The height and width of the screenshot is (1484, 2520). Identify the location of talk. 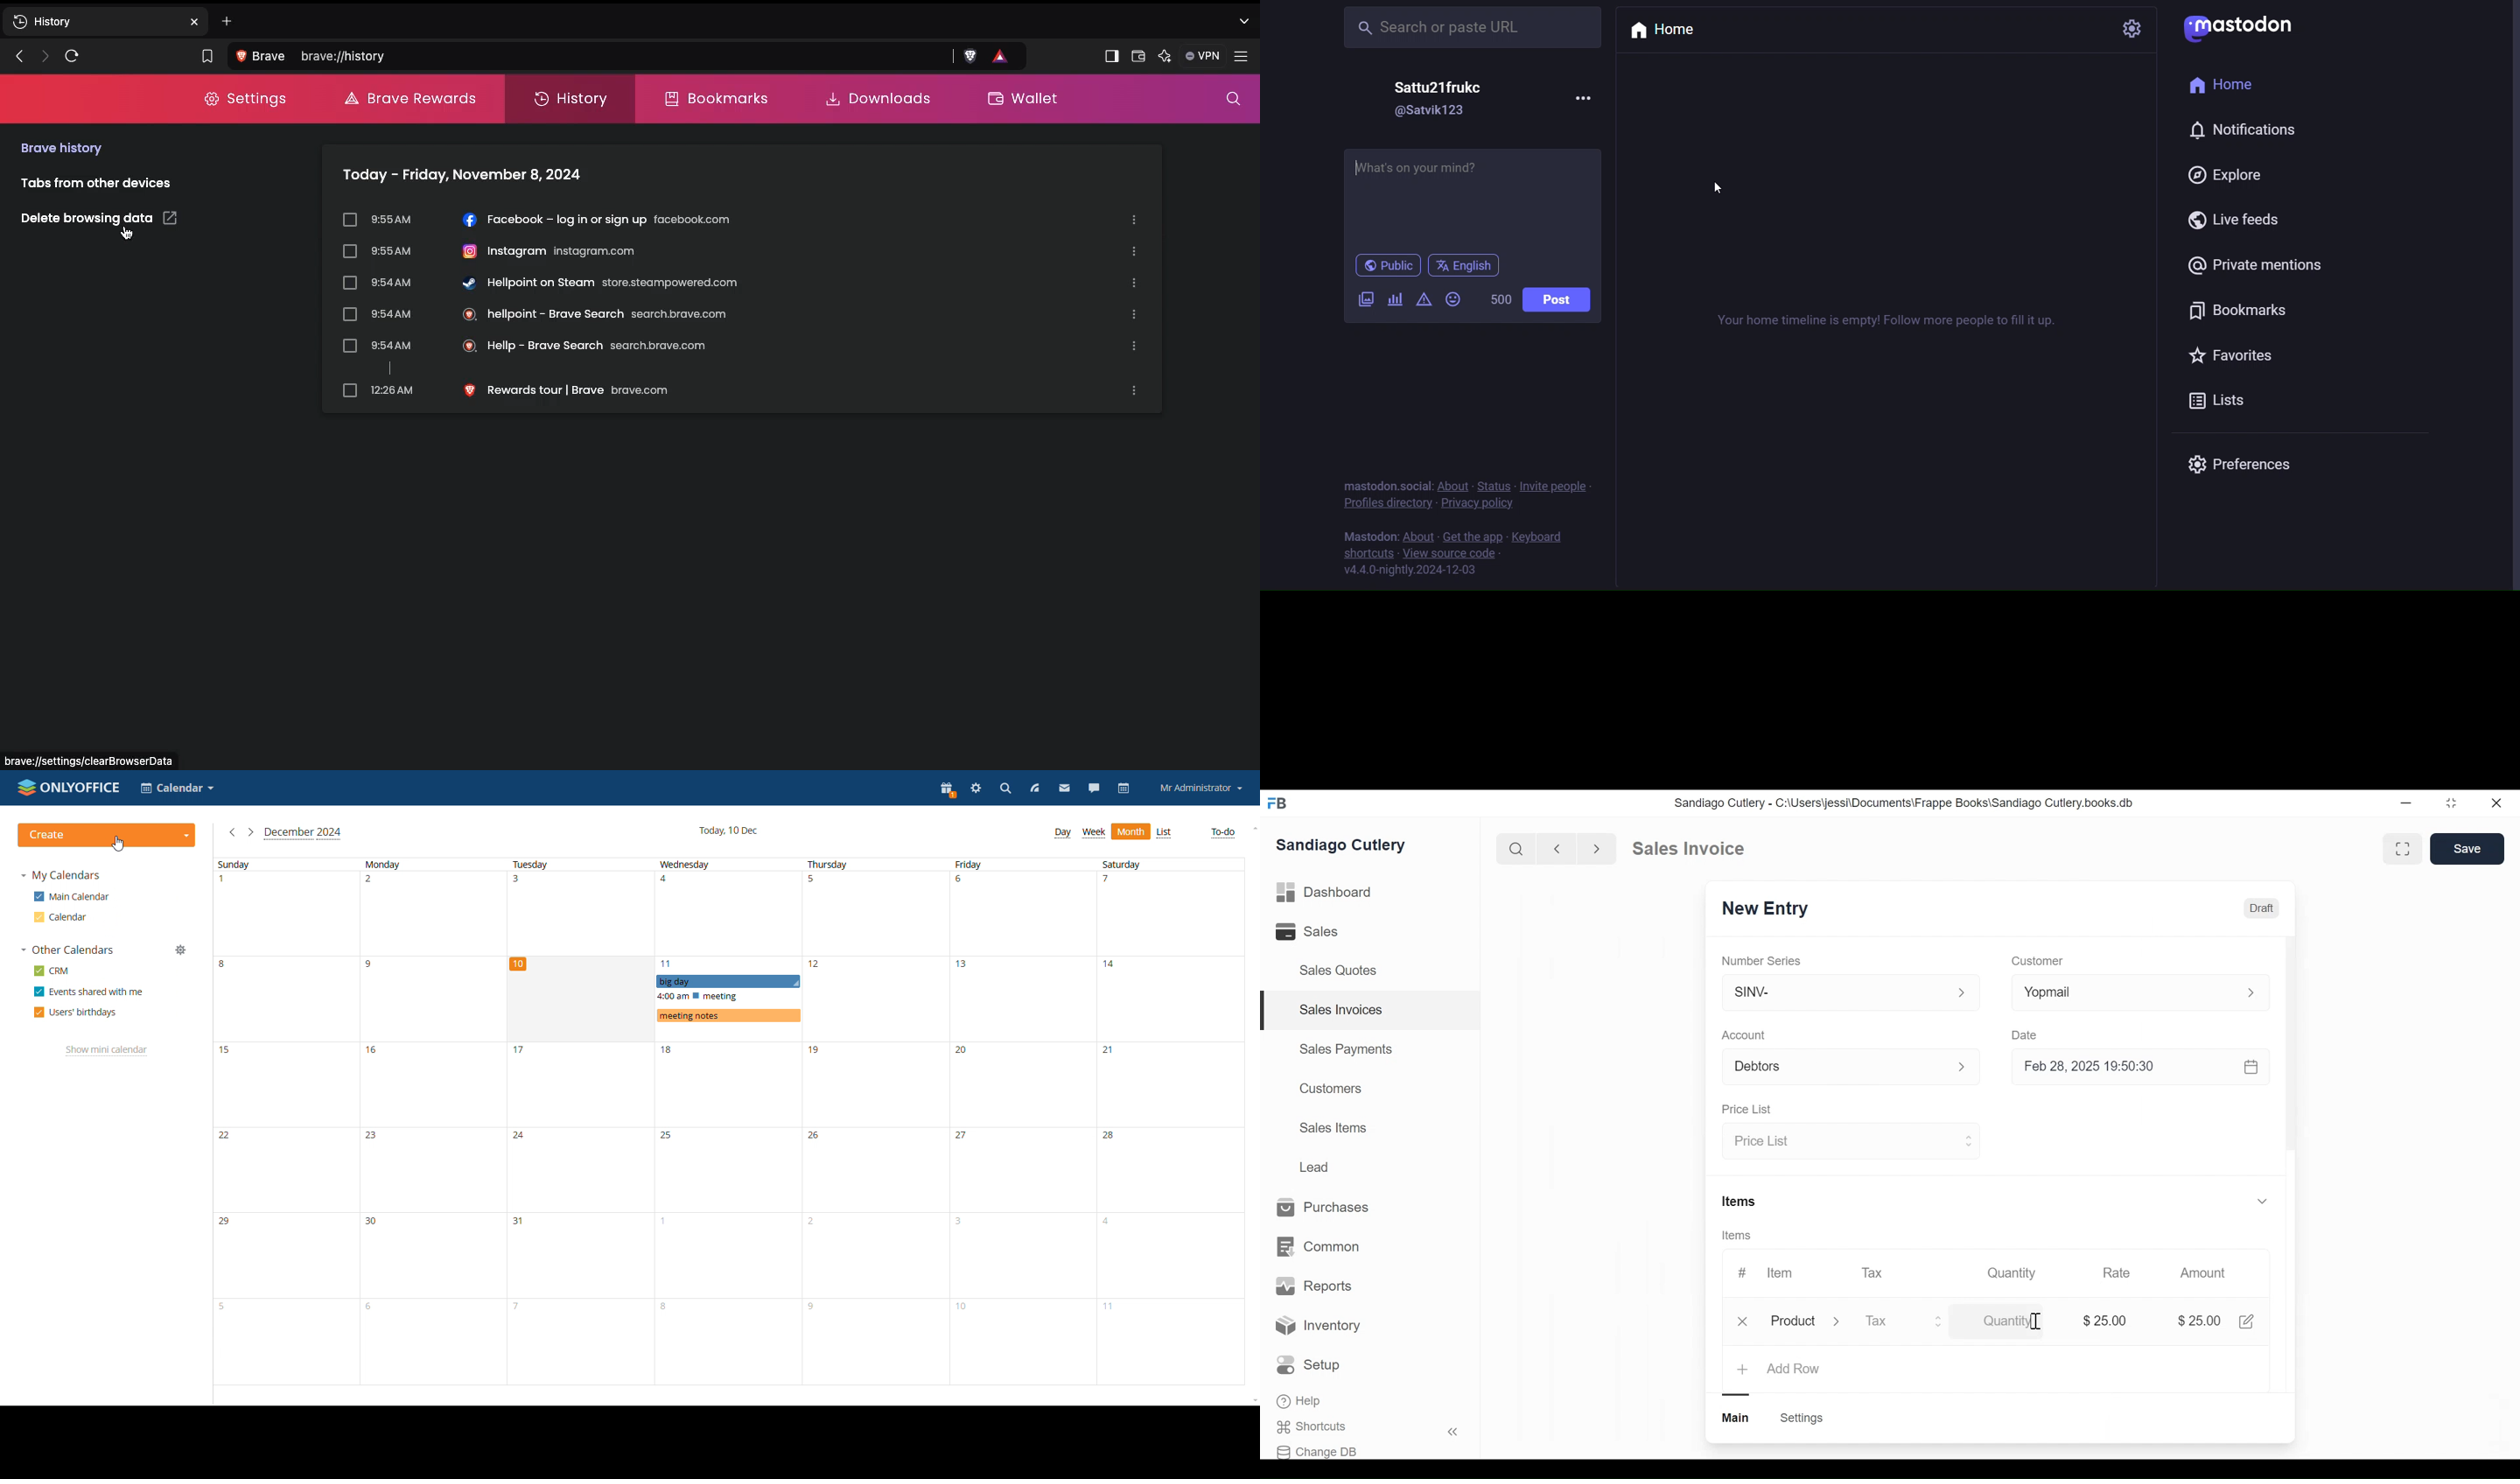
(1093, 789).